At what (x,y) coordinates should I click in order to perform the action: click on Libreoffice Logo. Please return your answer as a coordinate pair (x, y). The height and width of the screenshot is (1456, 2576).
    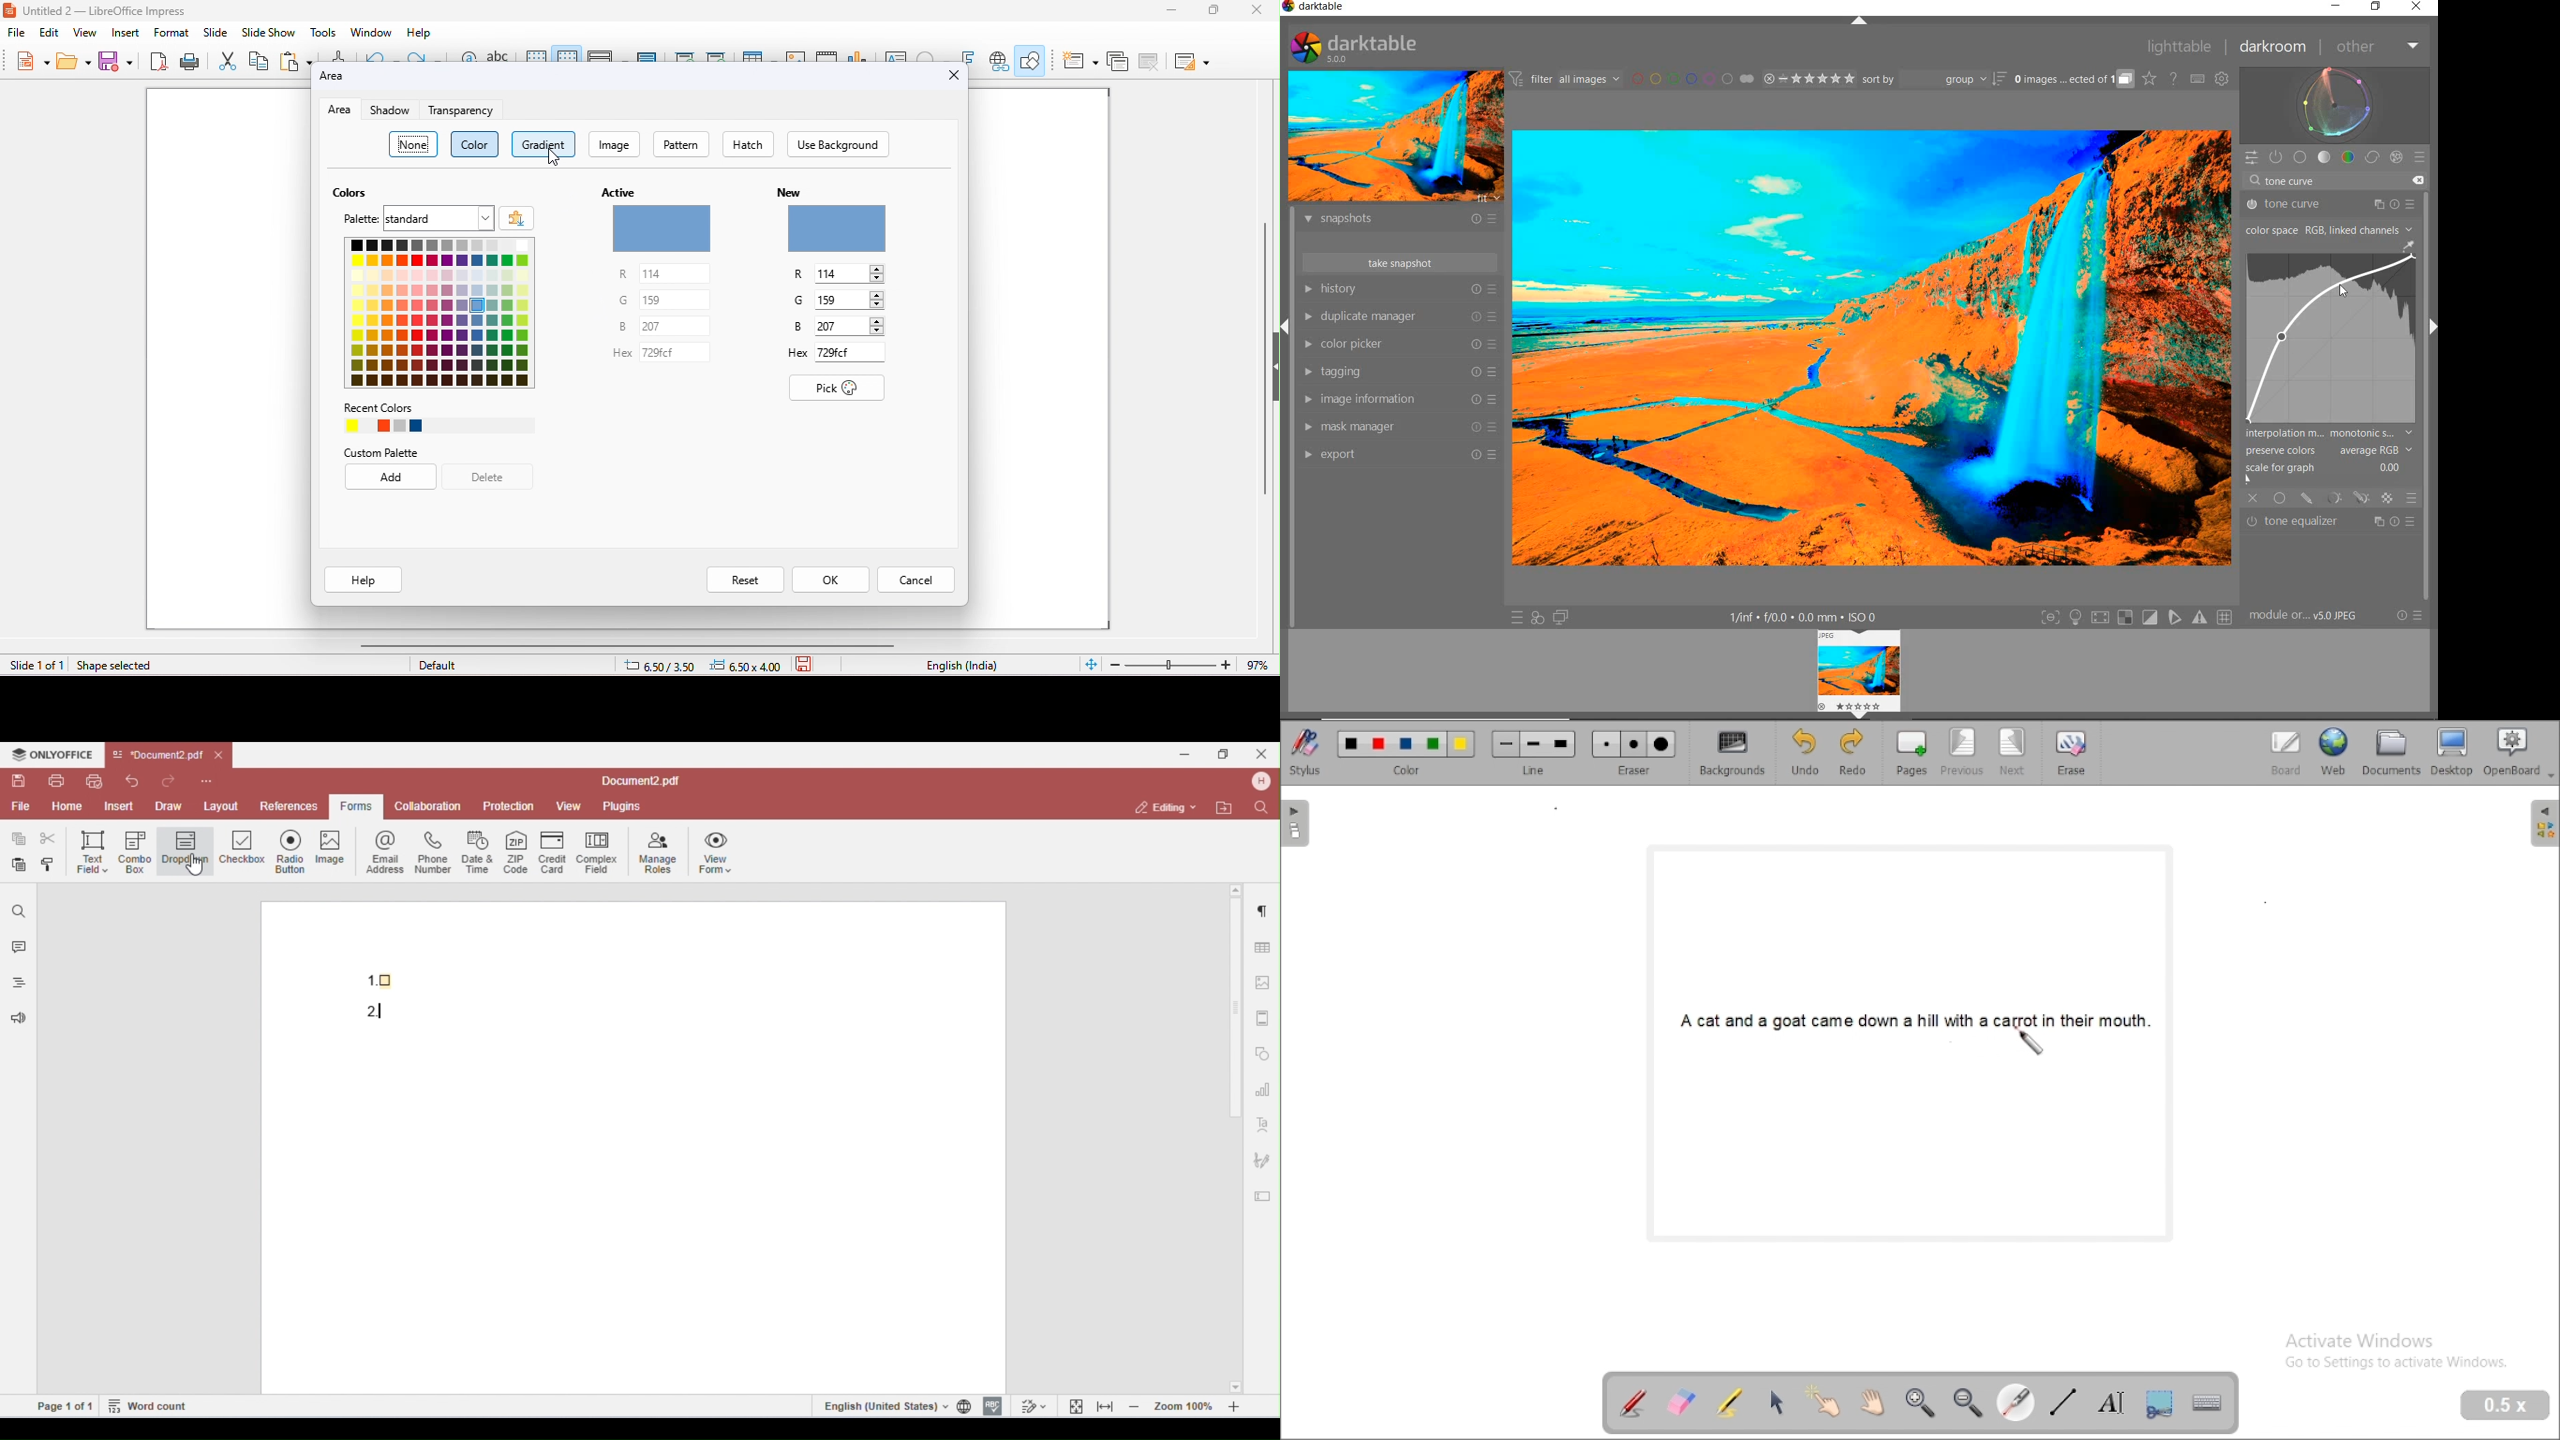
    Looking at the image, I should click on (8, 8).